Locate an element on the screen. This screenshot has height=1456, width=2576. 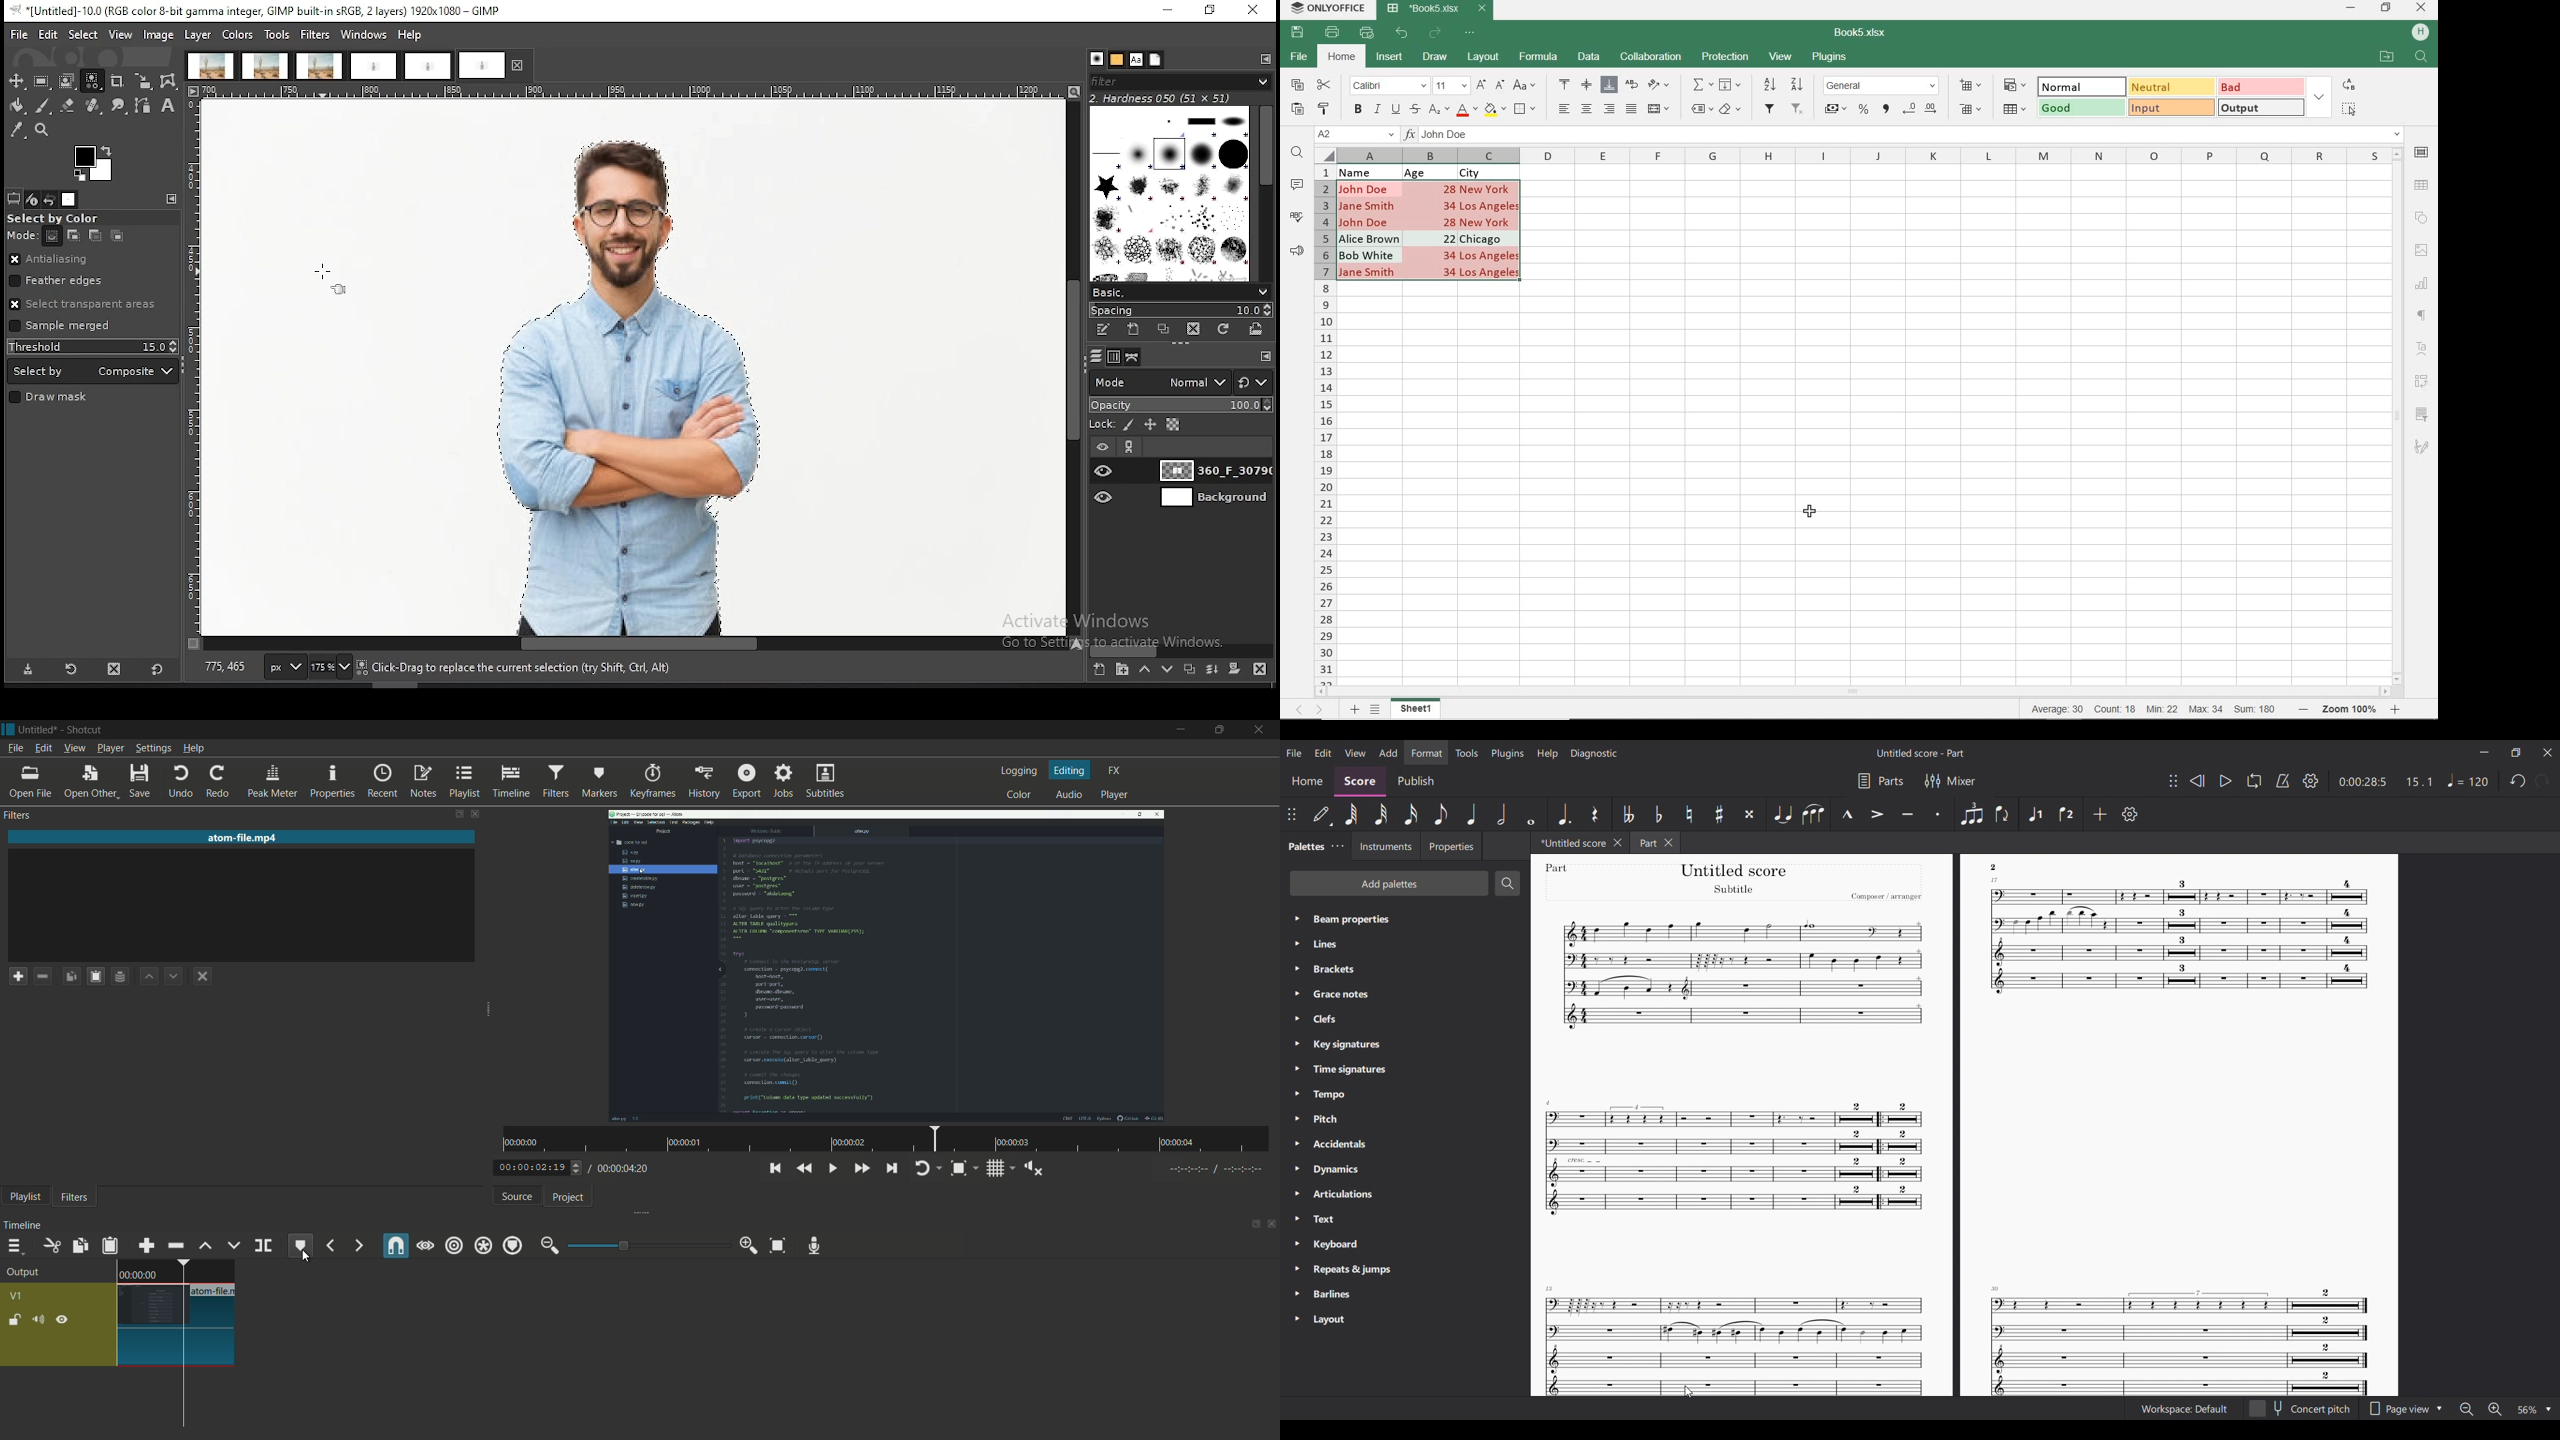
Close tab is located at coordinates (1669, 843).